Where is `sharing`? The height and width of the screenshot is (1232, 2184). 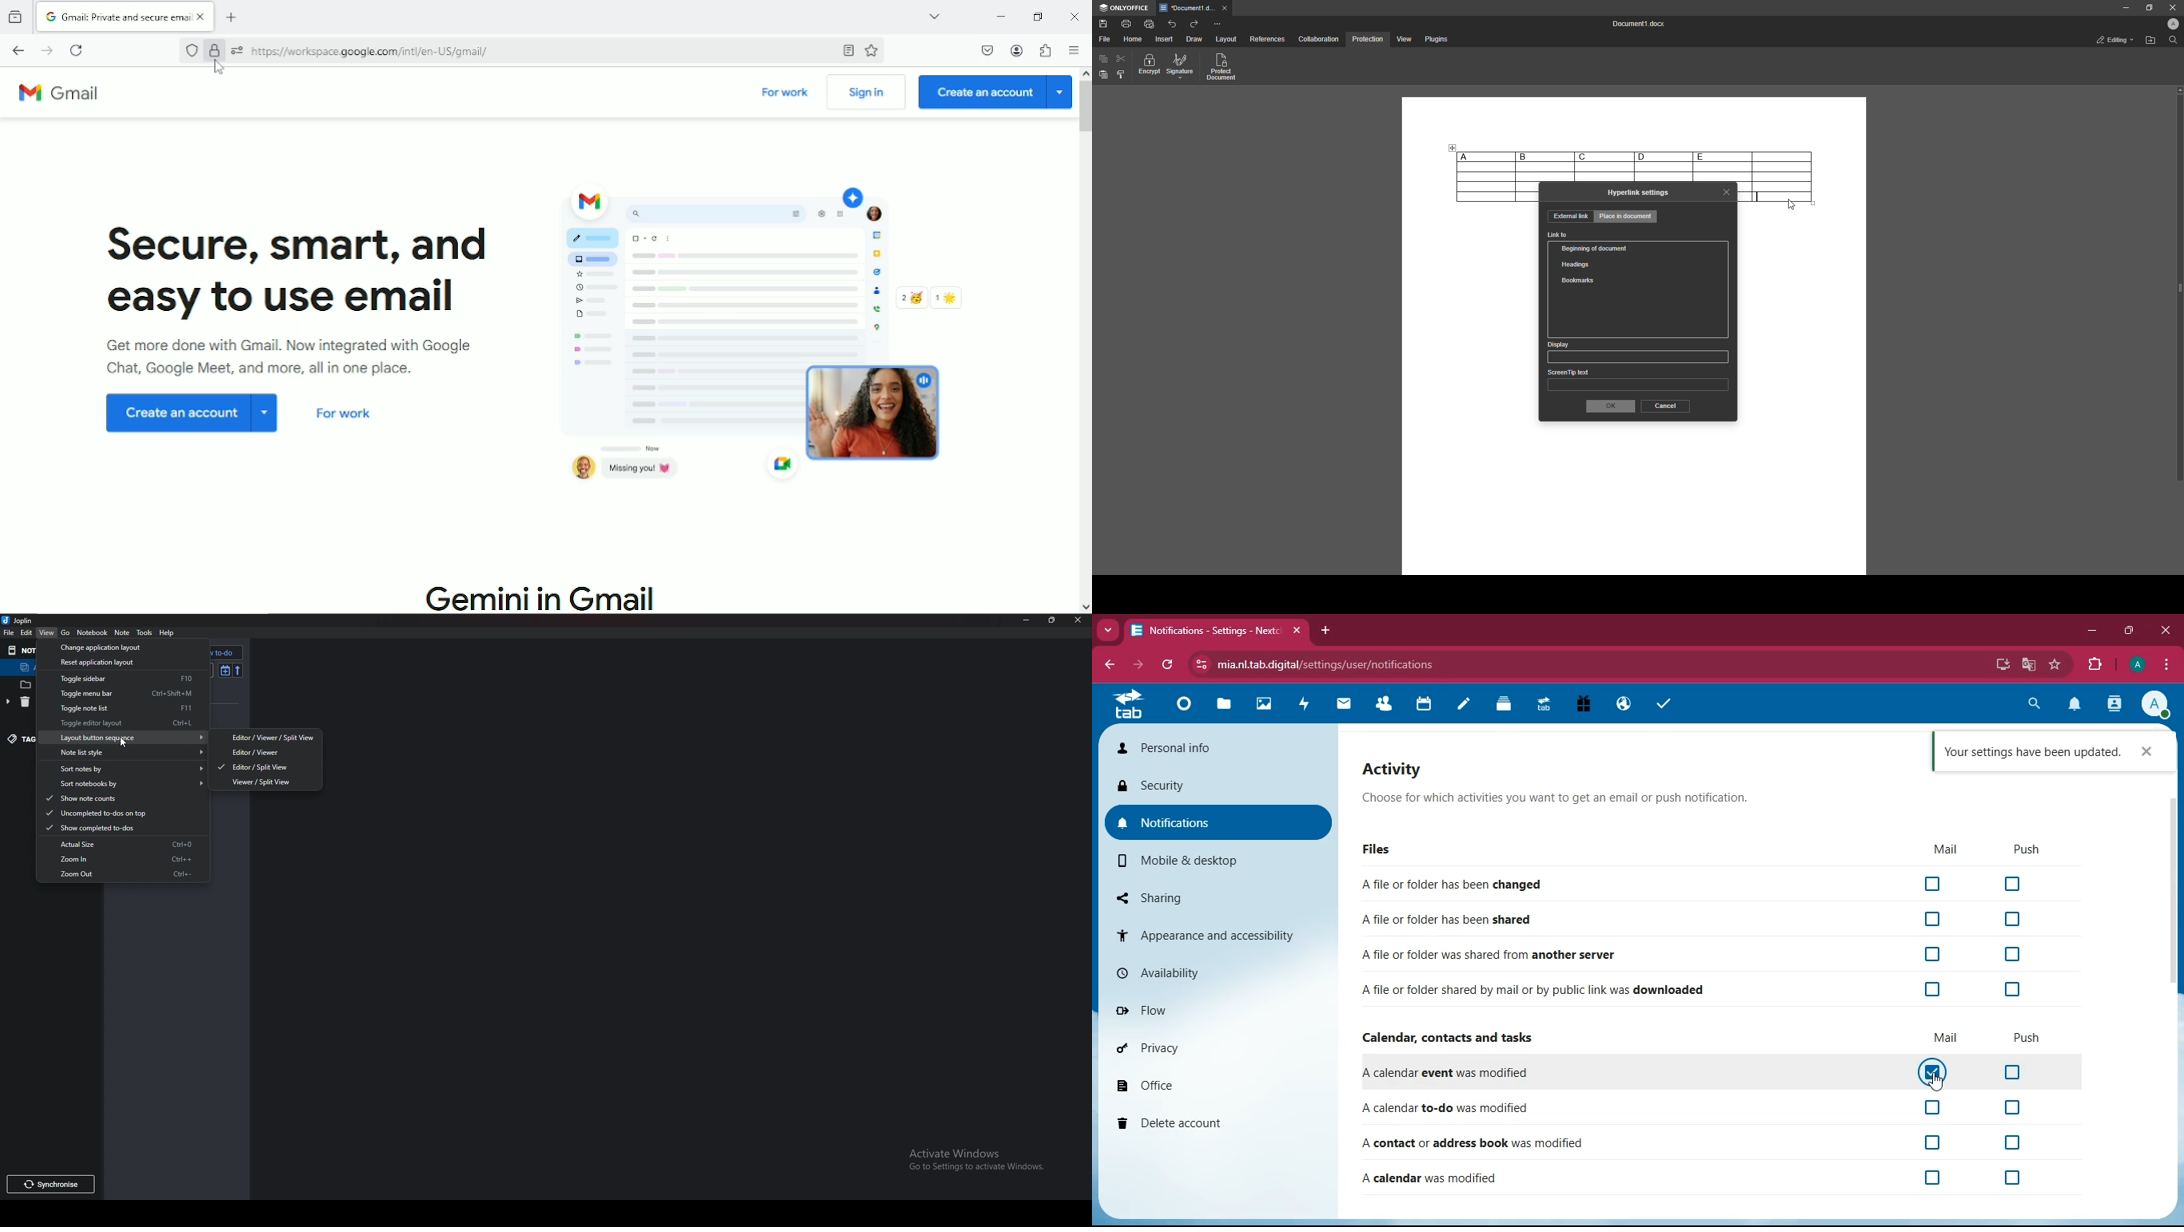
sharing is located at coordinates (1214, 898).